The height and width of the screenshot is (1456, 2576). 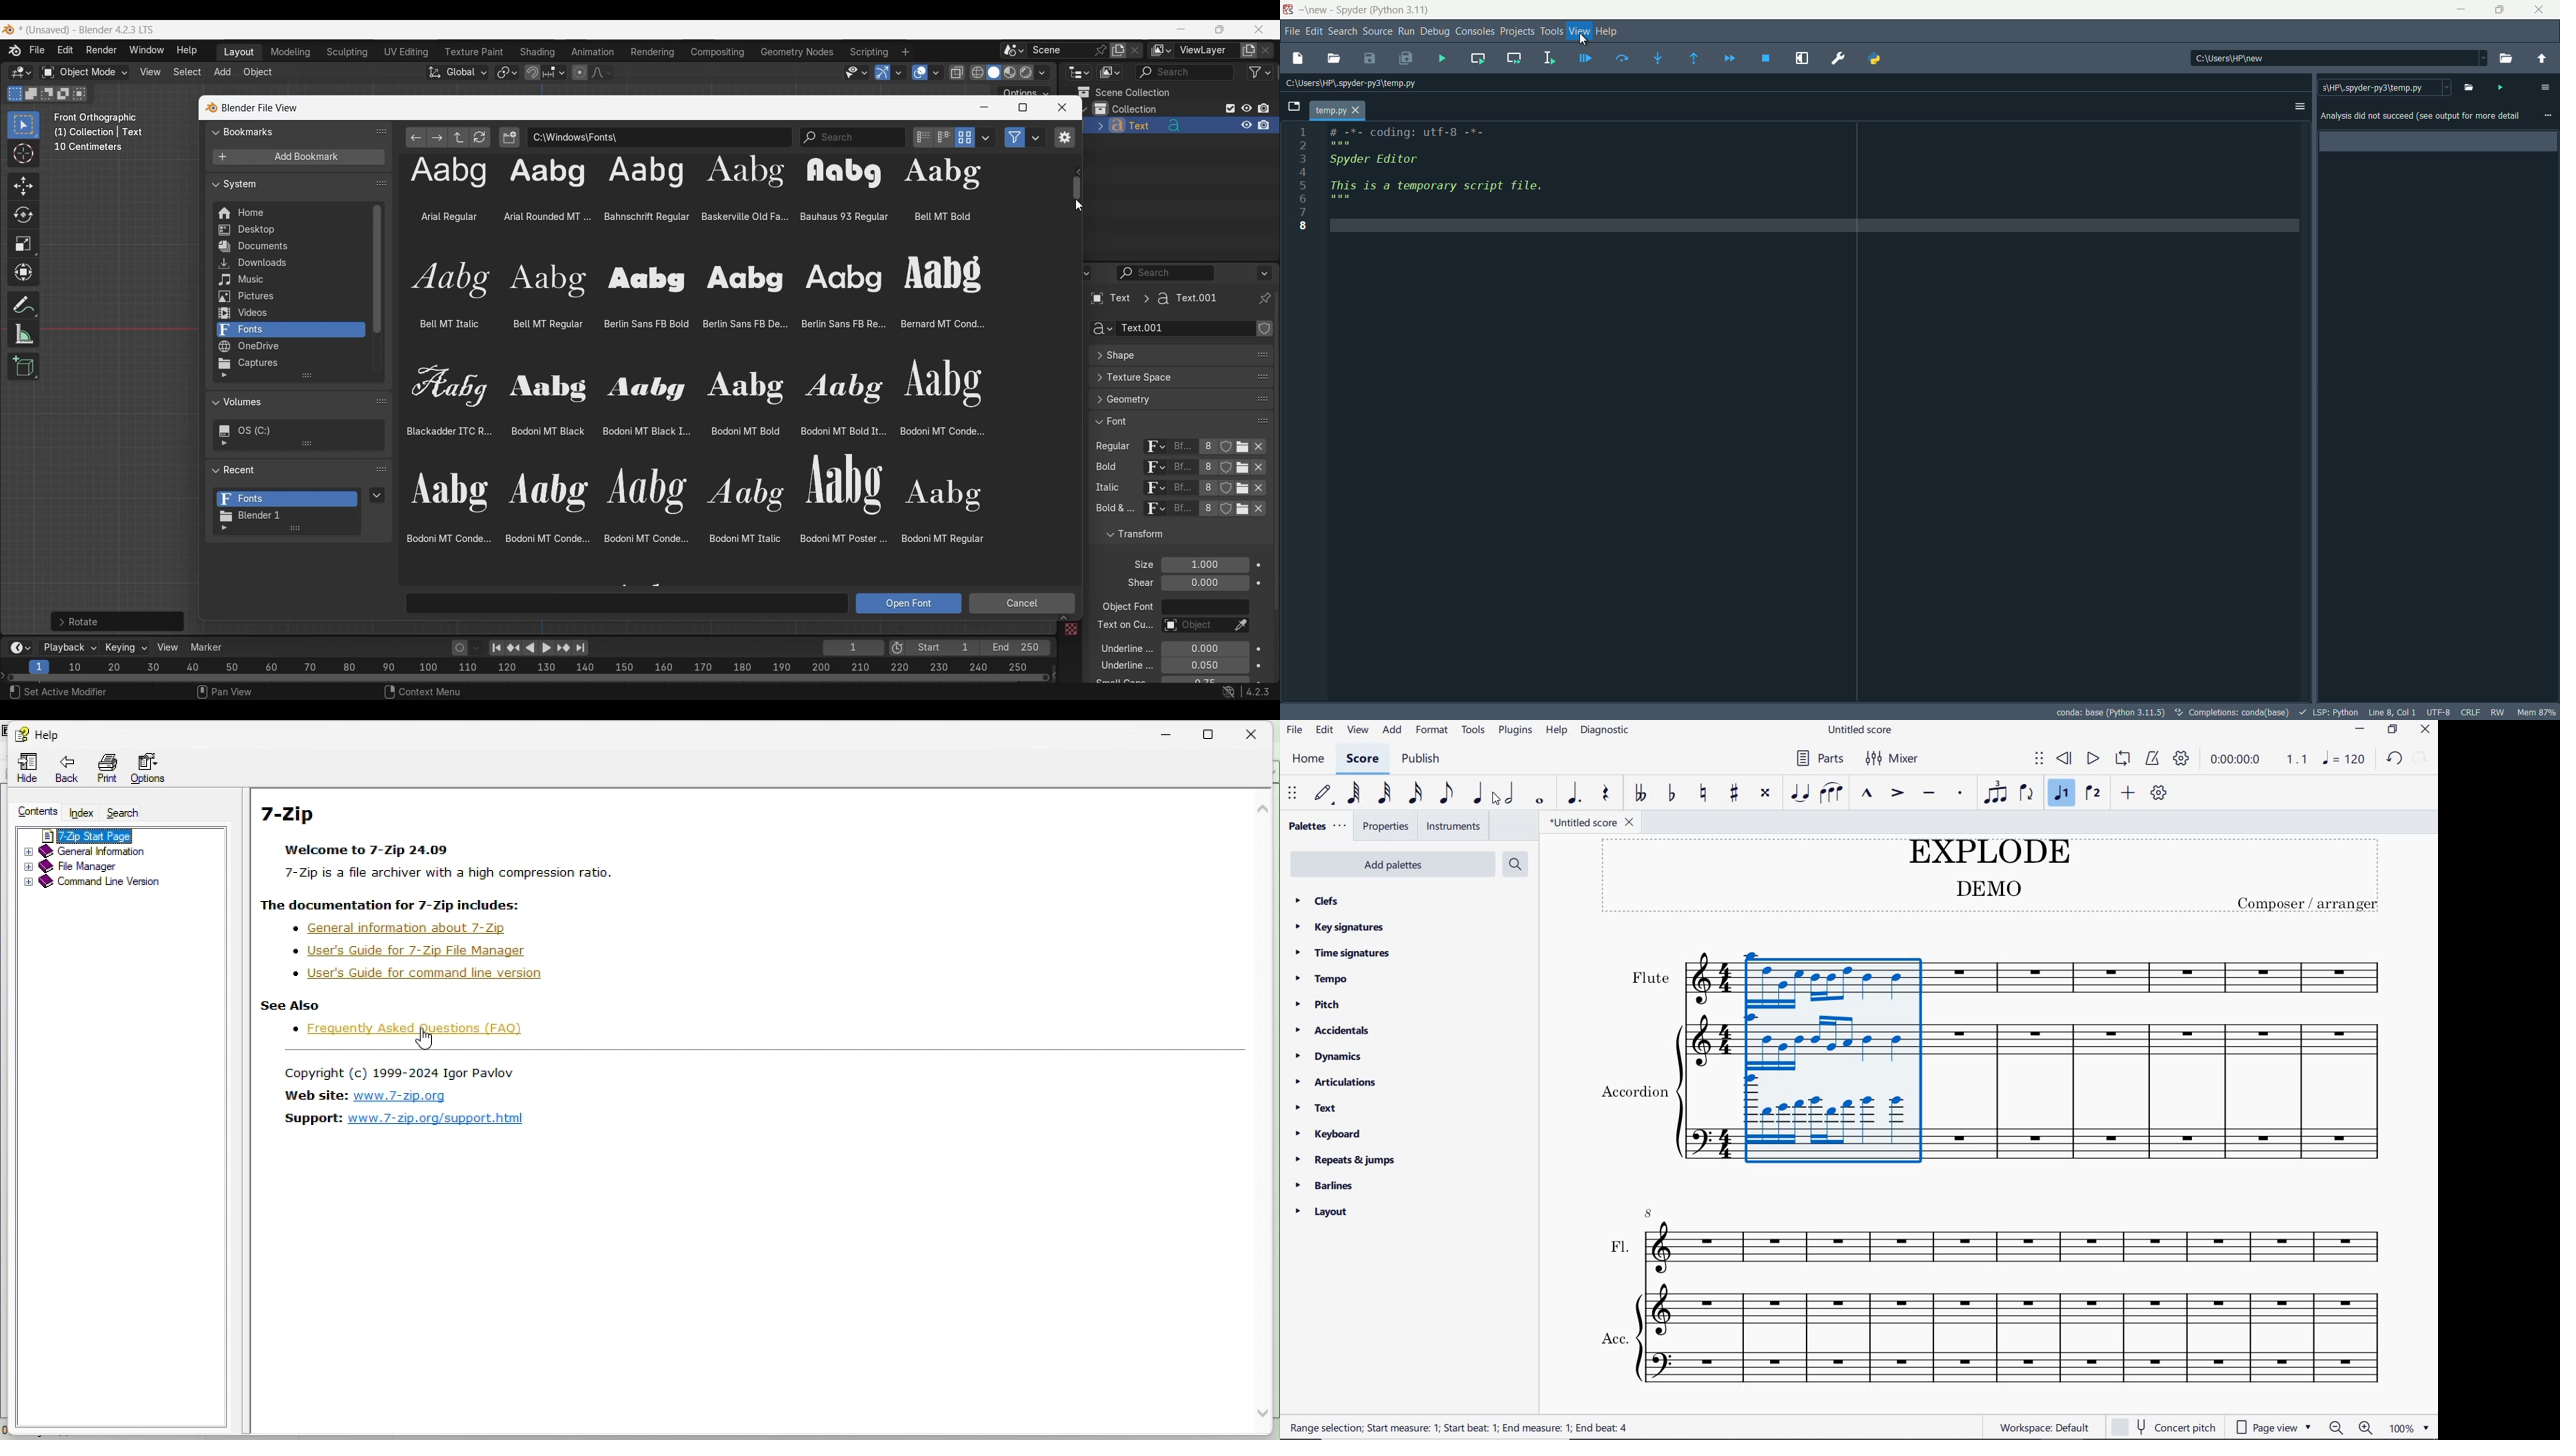 What do you see at coordinates (1583, 39) in the screenshot?
I see `cursor` at bounding box center [1583, 39].